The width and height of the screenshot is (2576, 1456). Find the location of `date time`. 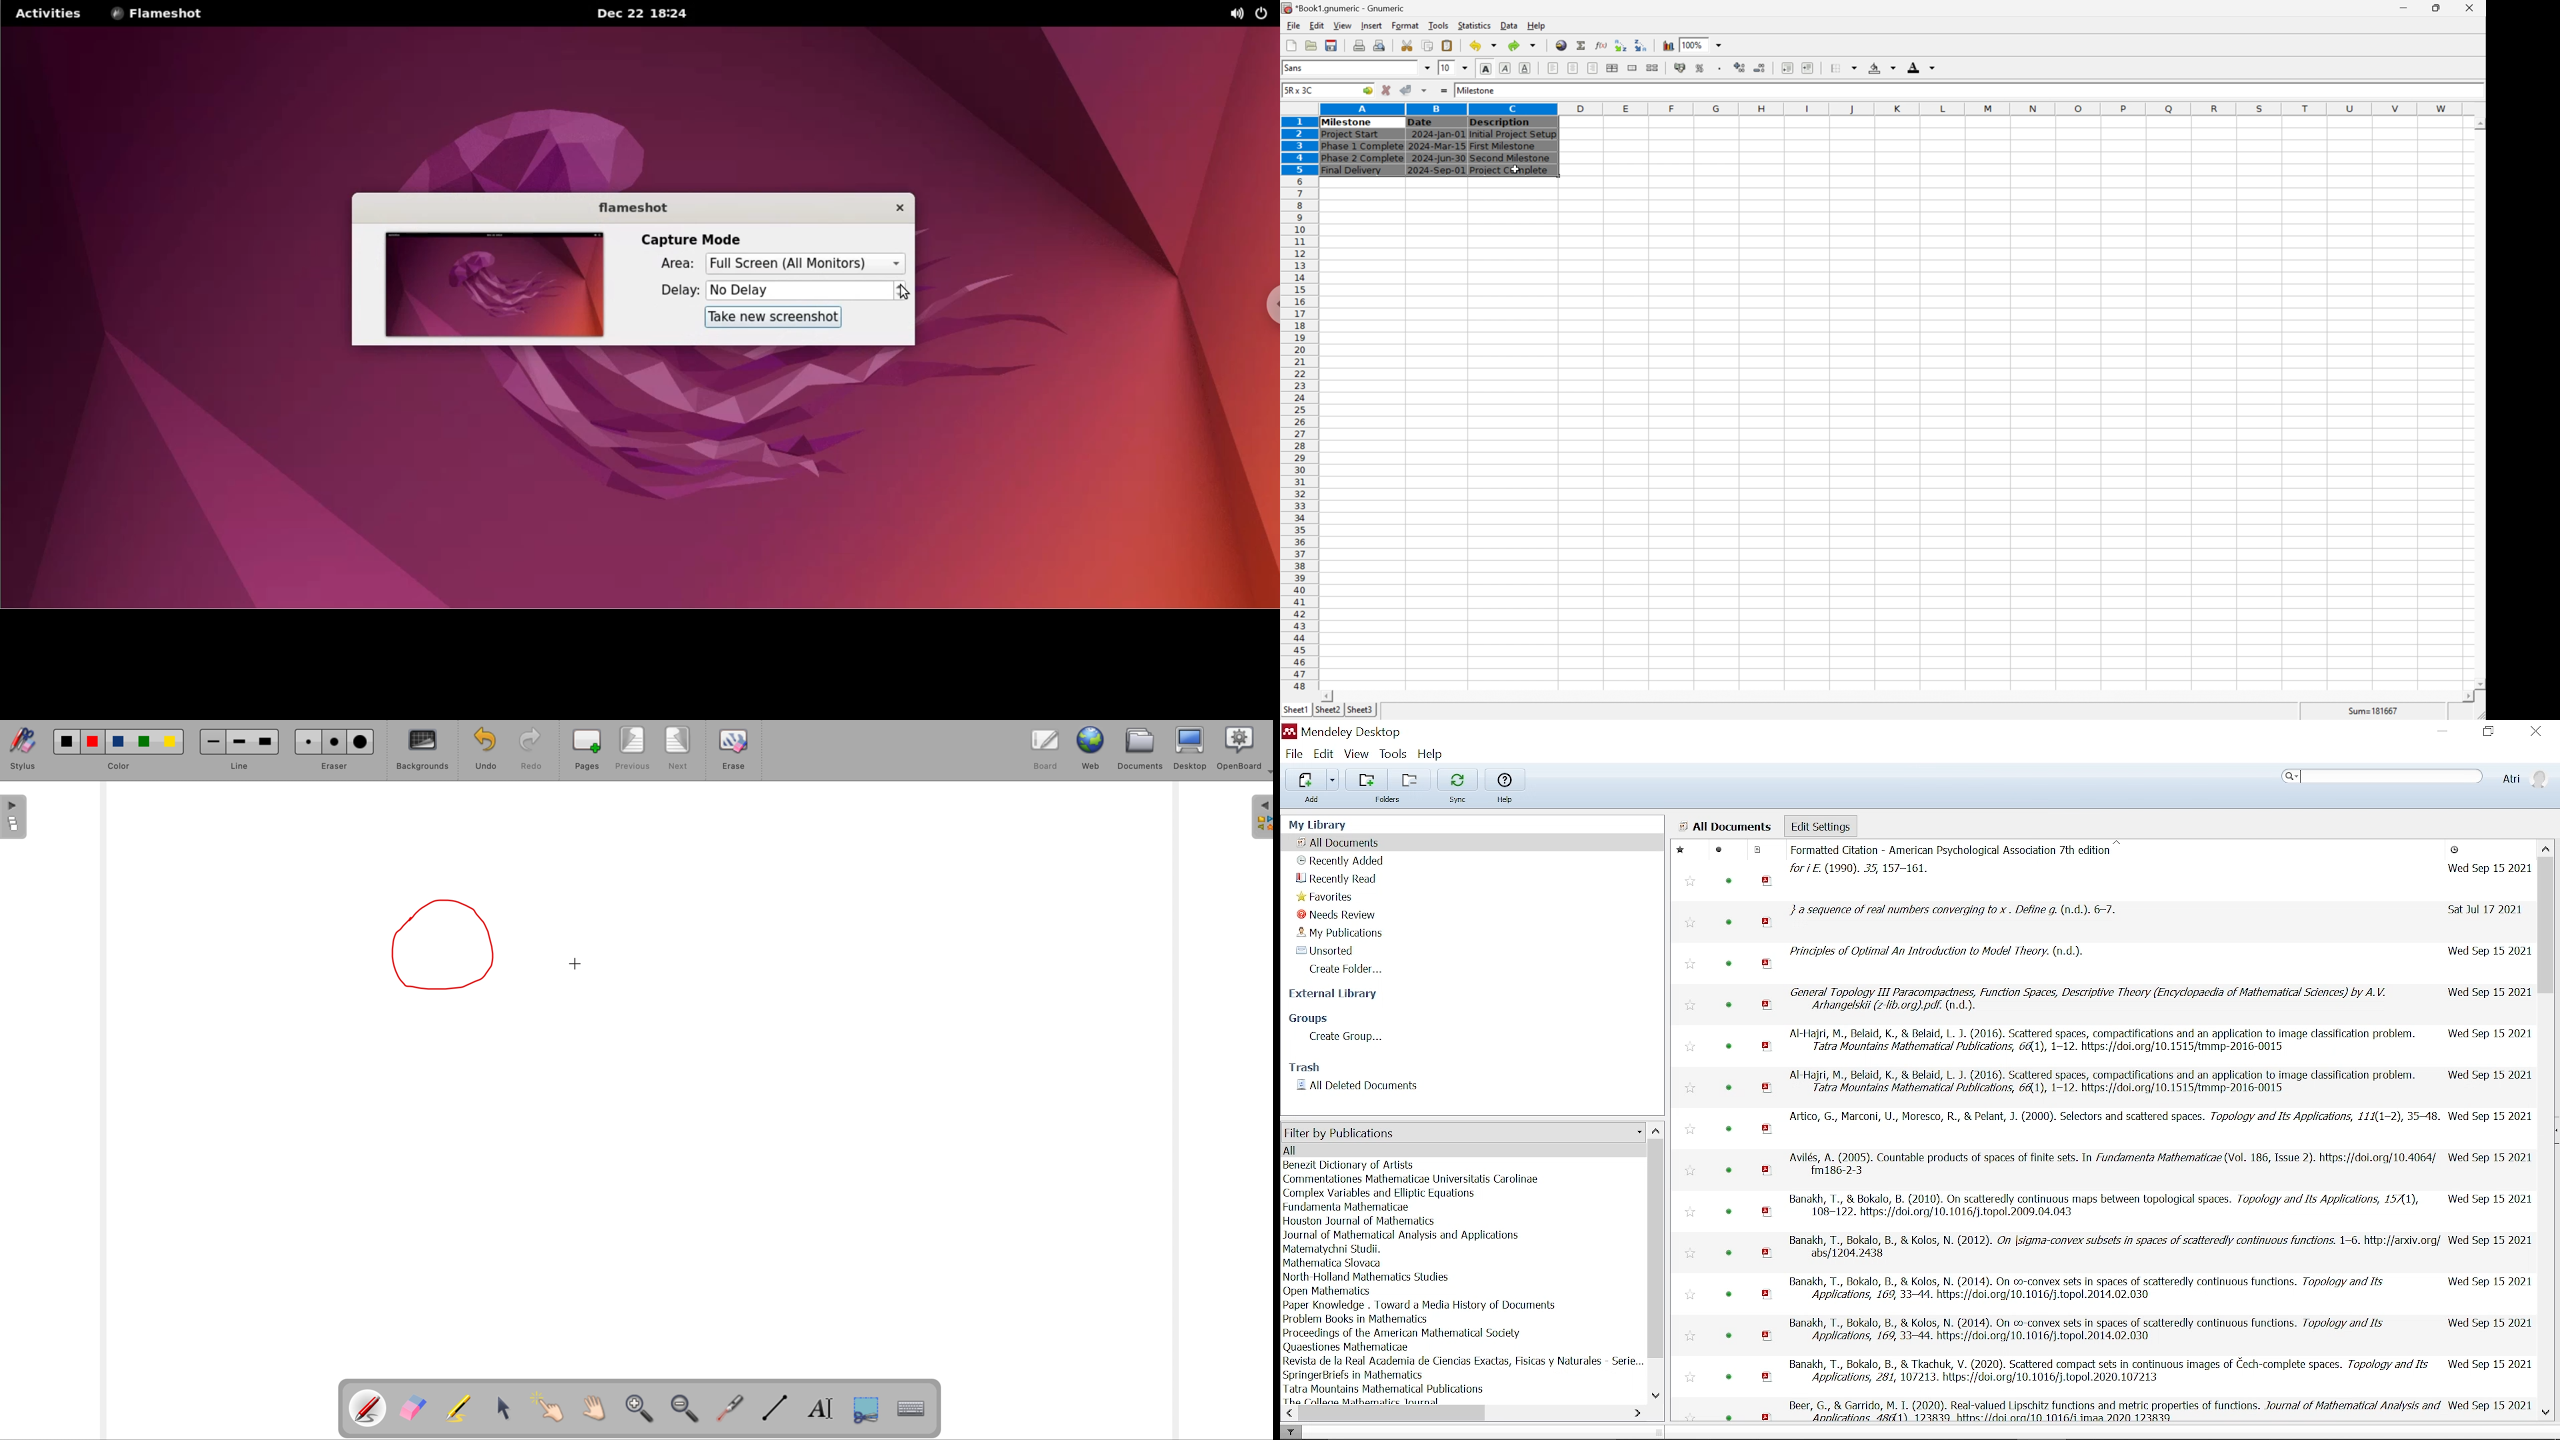

date time is located at coordinates (2484, 909).